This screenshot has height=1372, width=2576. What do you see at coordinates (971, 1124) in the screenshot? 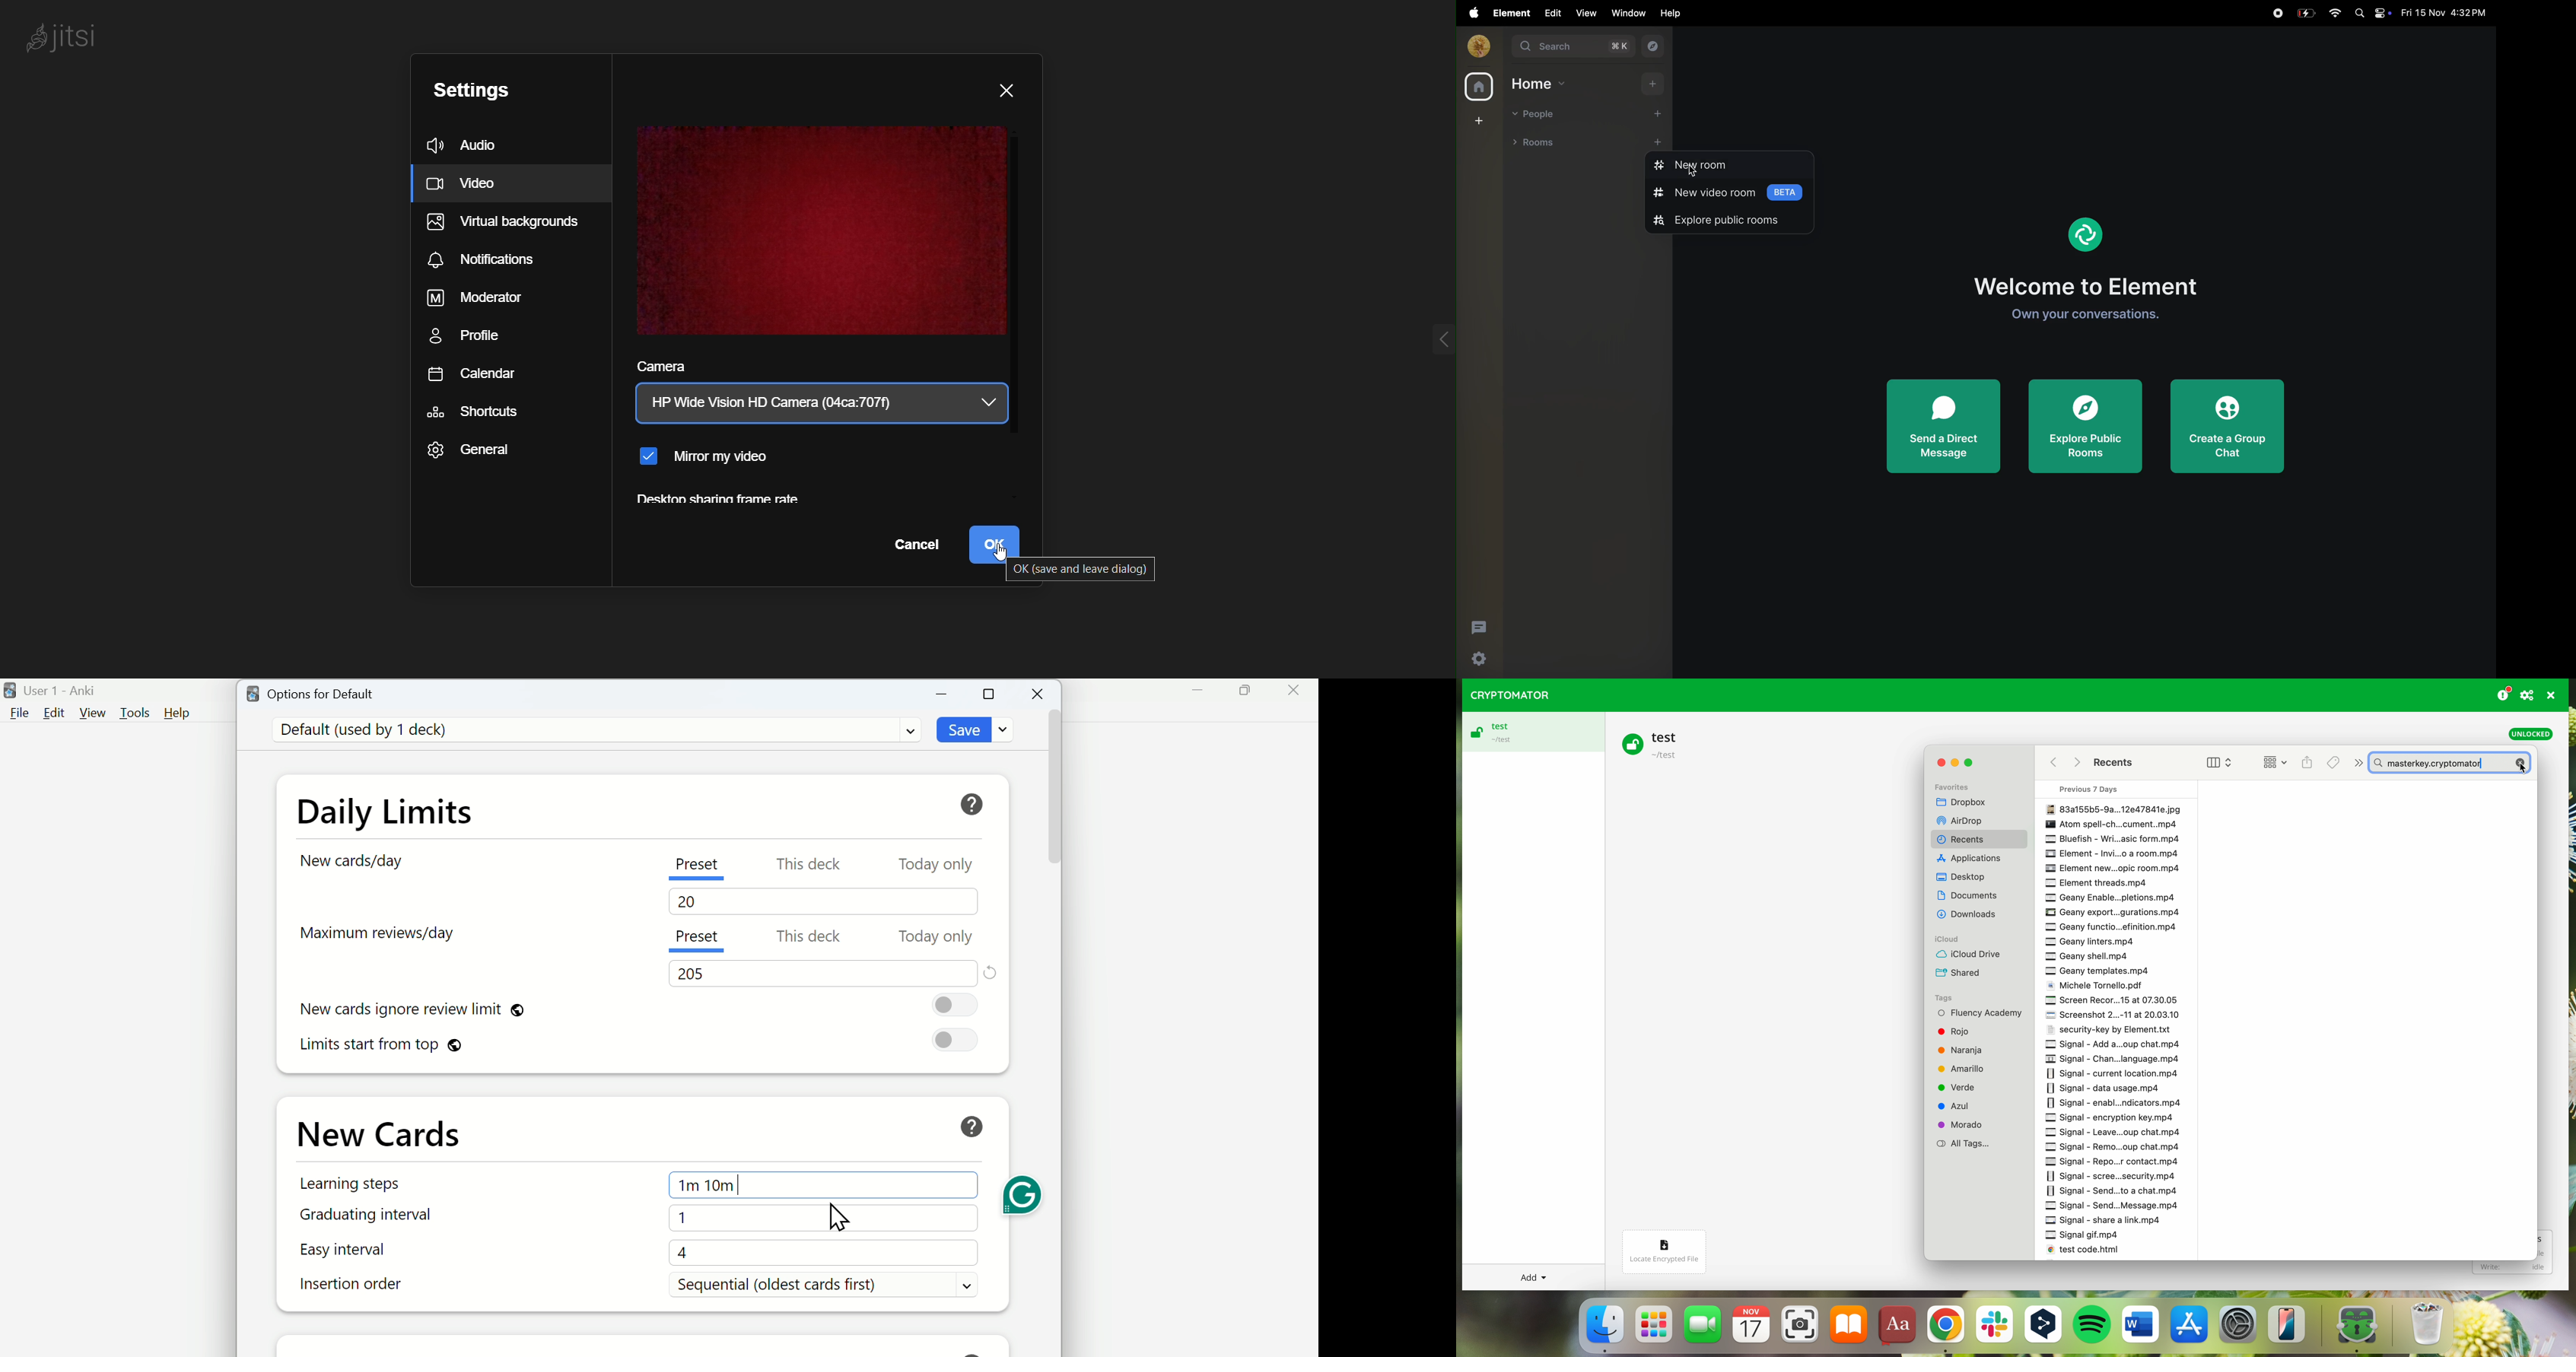
I see `Help` at bounding box center [971, 1124].